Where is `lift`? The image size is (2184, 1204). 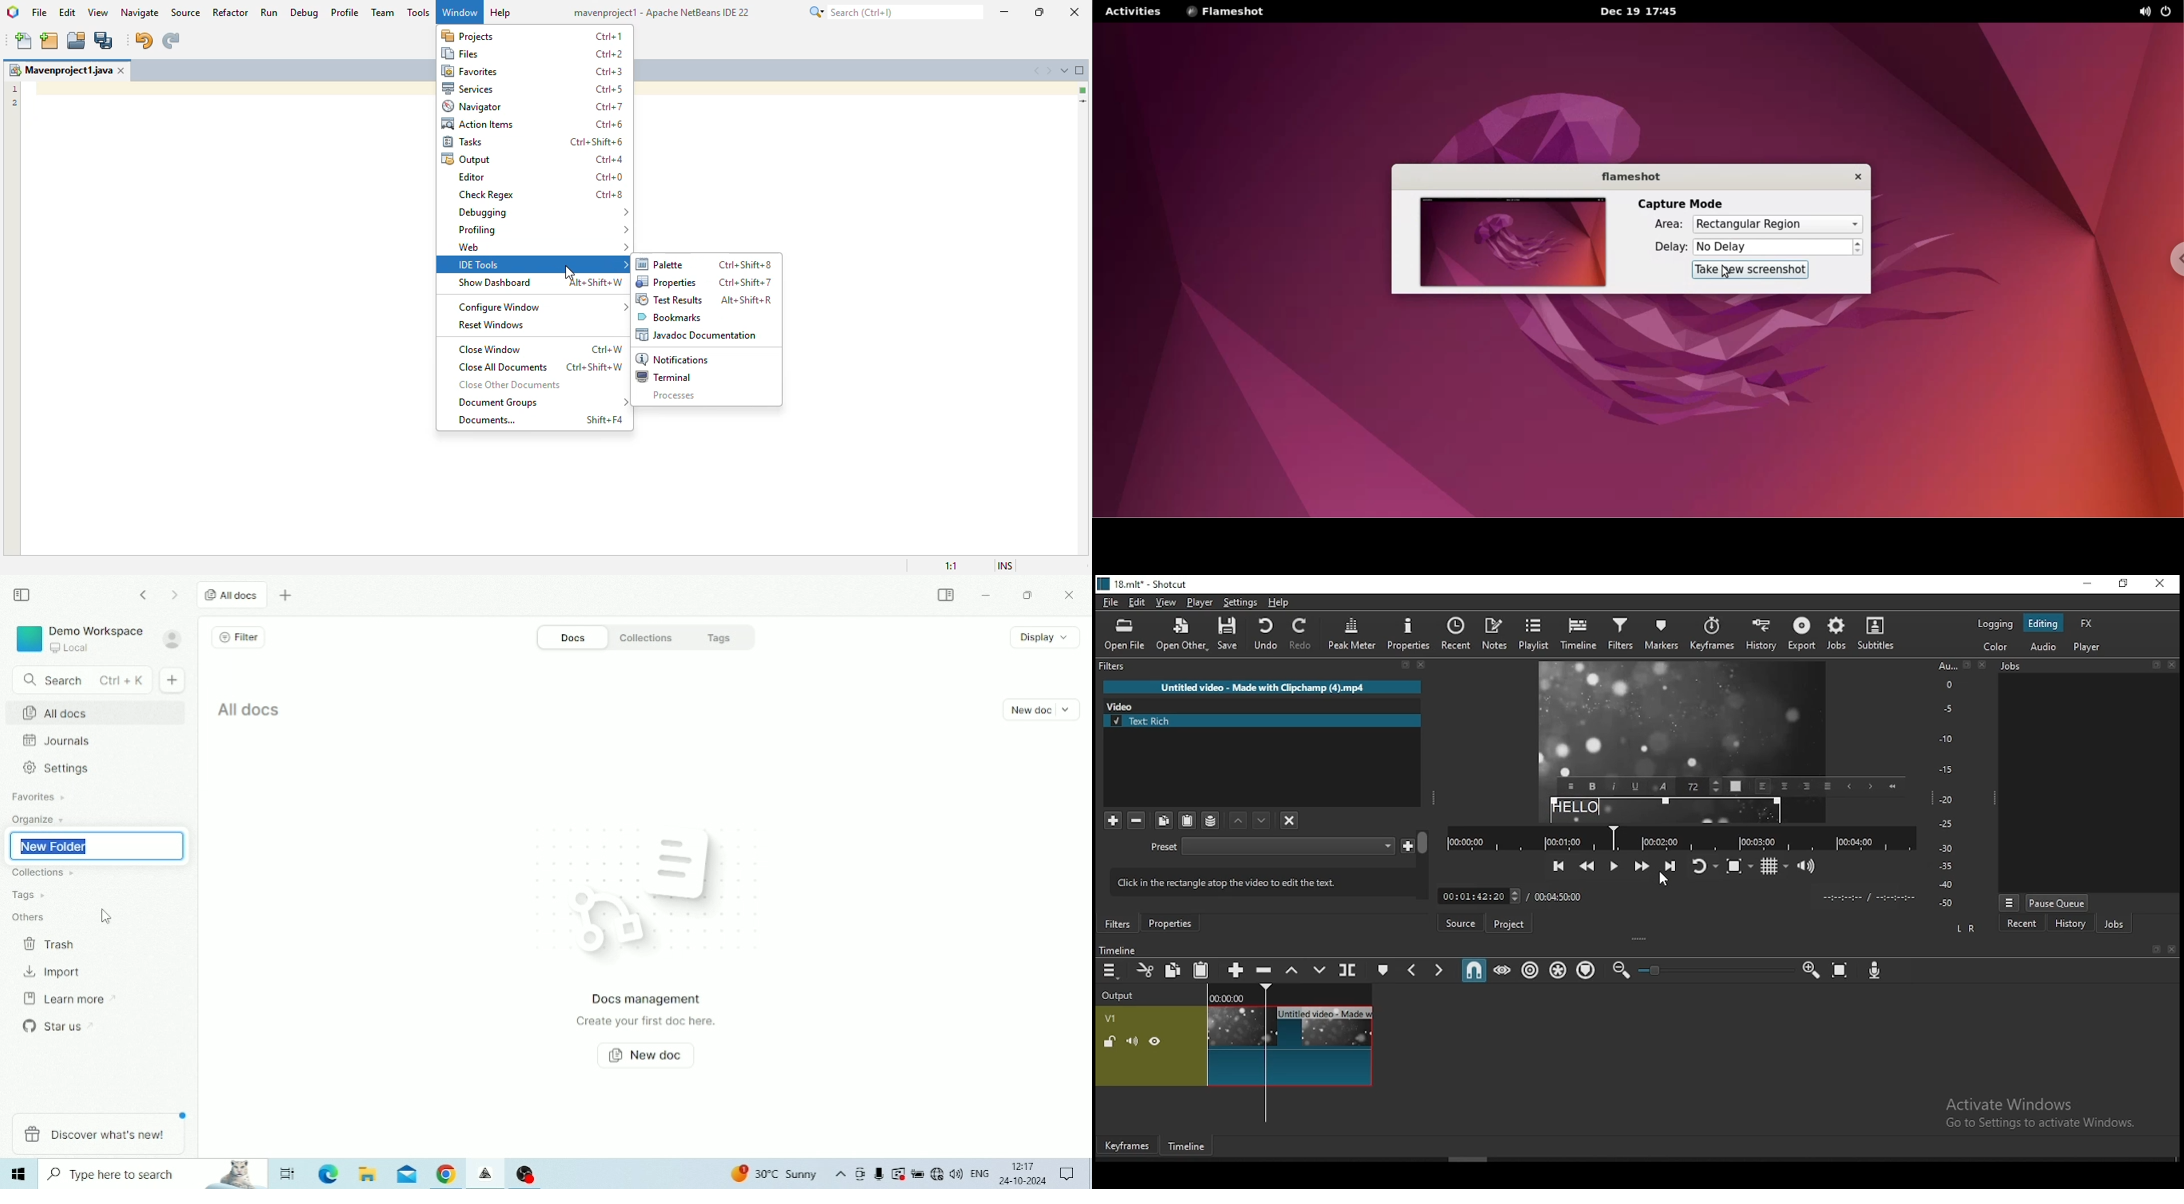
lift is located at coordinates (1292, 969).